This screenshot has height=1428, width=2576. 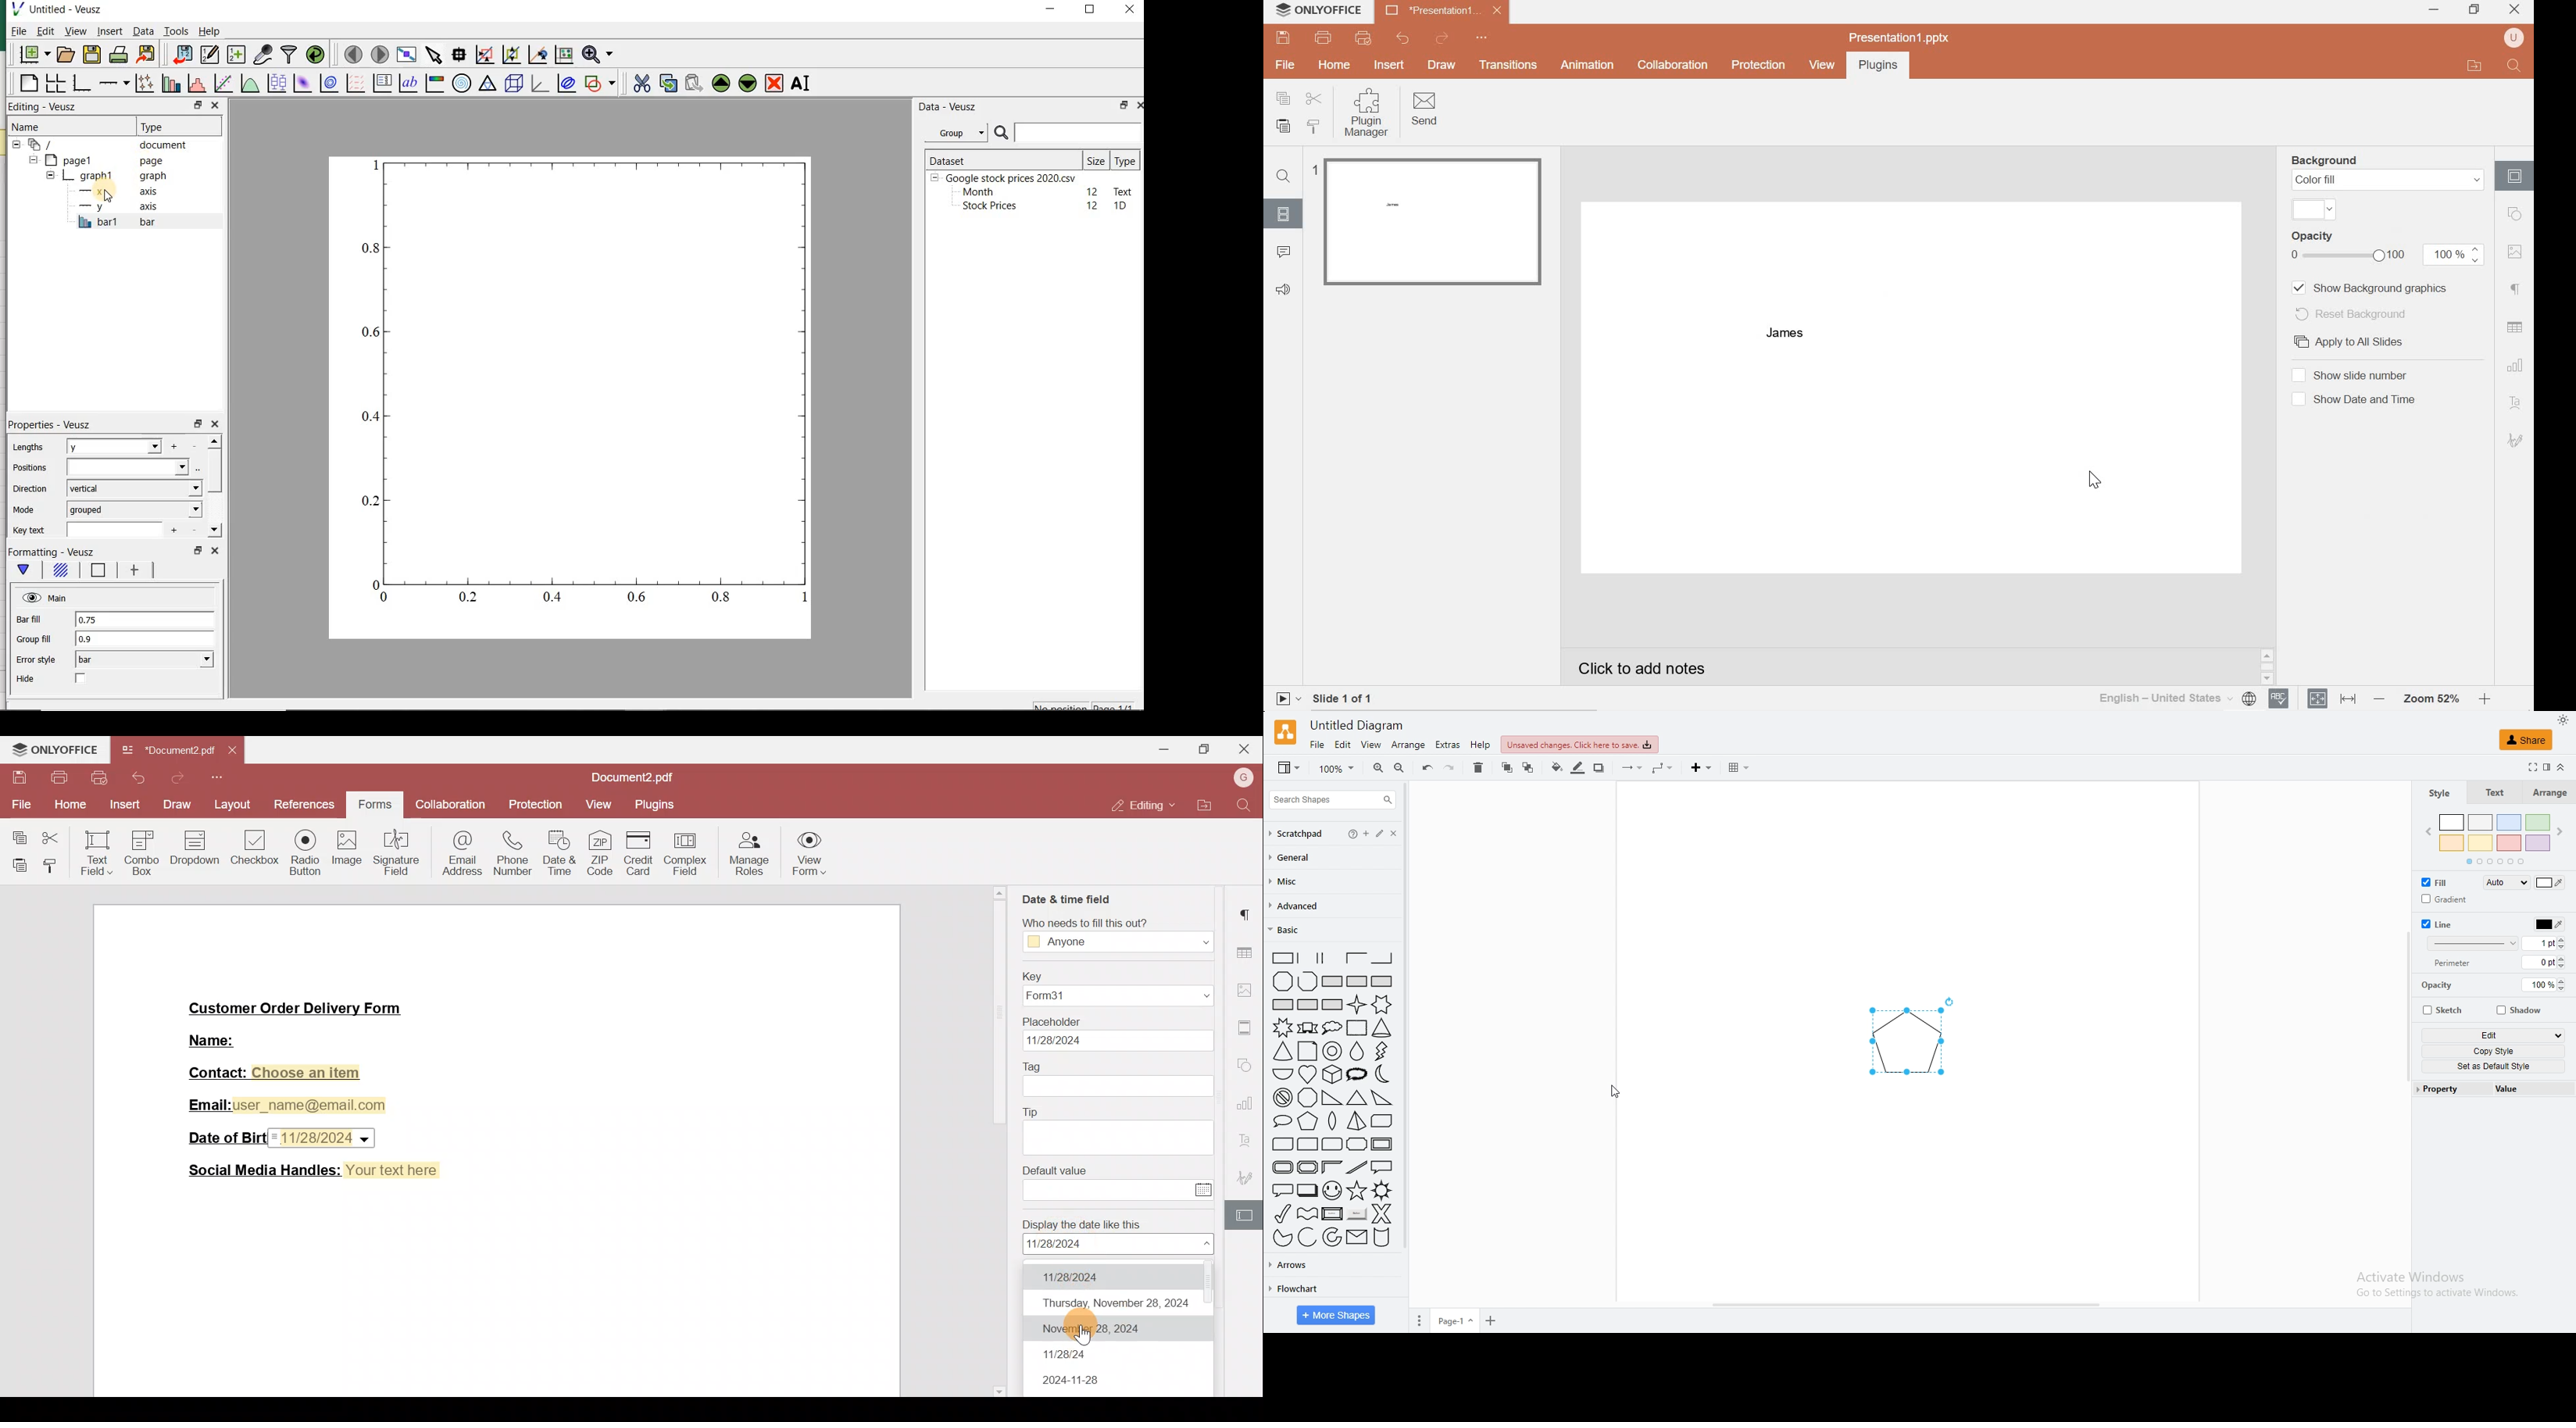 What do you see at coordinates (1619, 1090) in the screenshot?
I see `cursor` at bounding box center [1619, 1090].